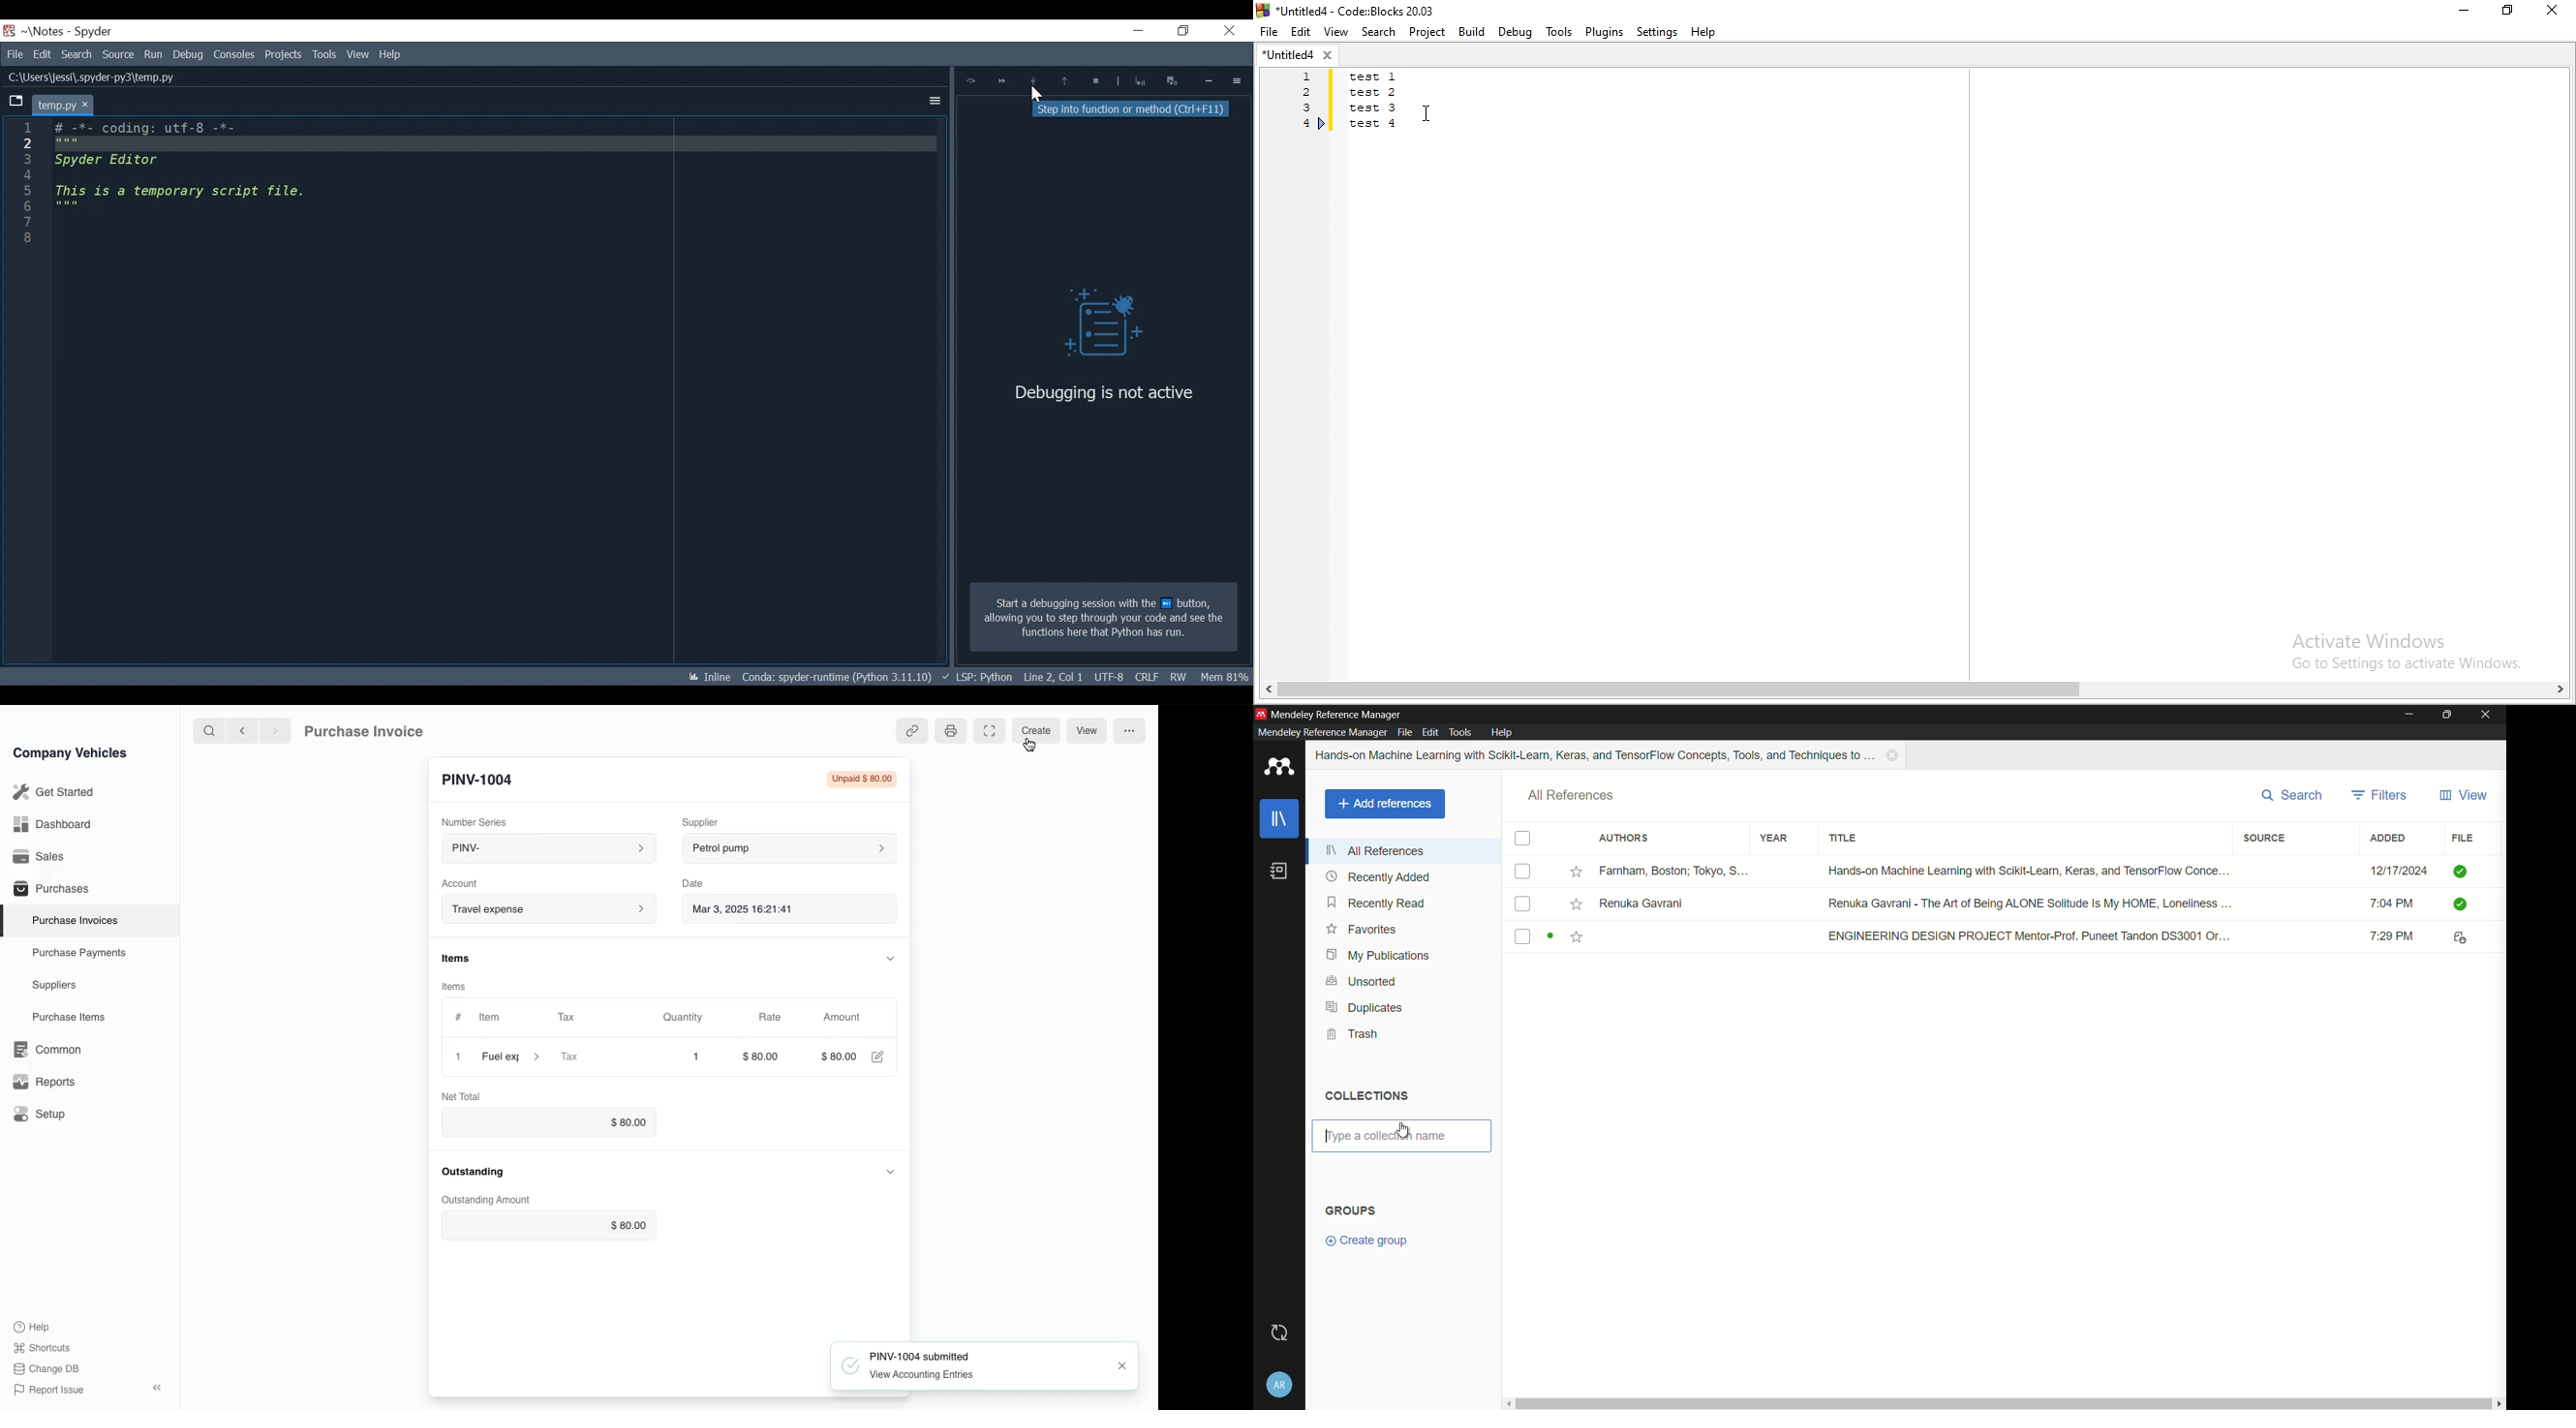 This screenshot has height=1428, width=2576. Describe the element at coordinates (25, 188) in the screenshot. I see `1 2 3 4 5 6 7 8` at that location.